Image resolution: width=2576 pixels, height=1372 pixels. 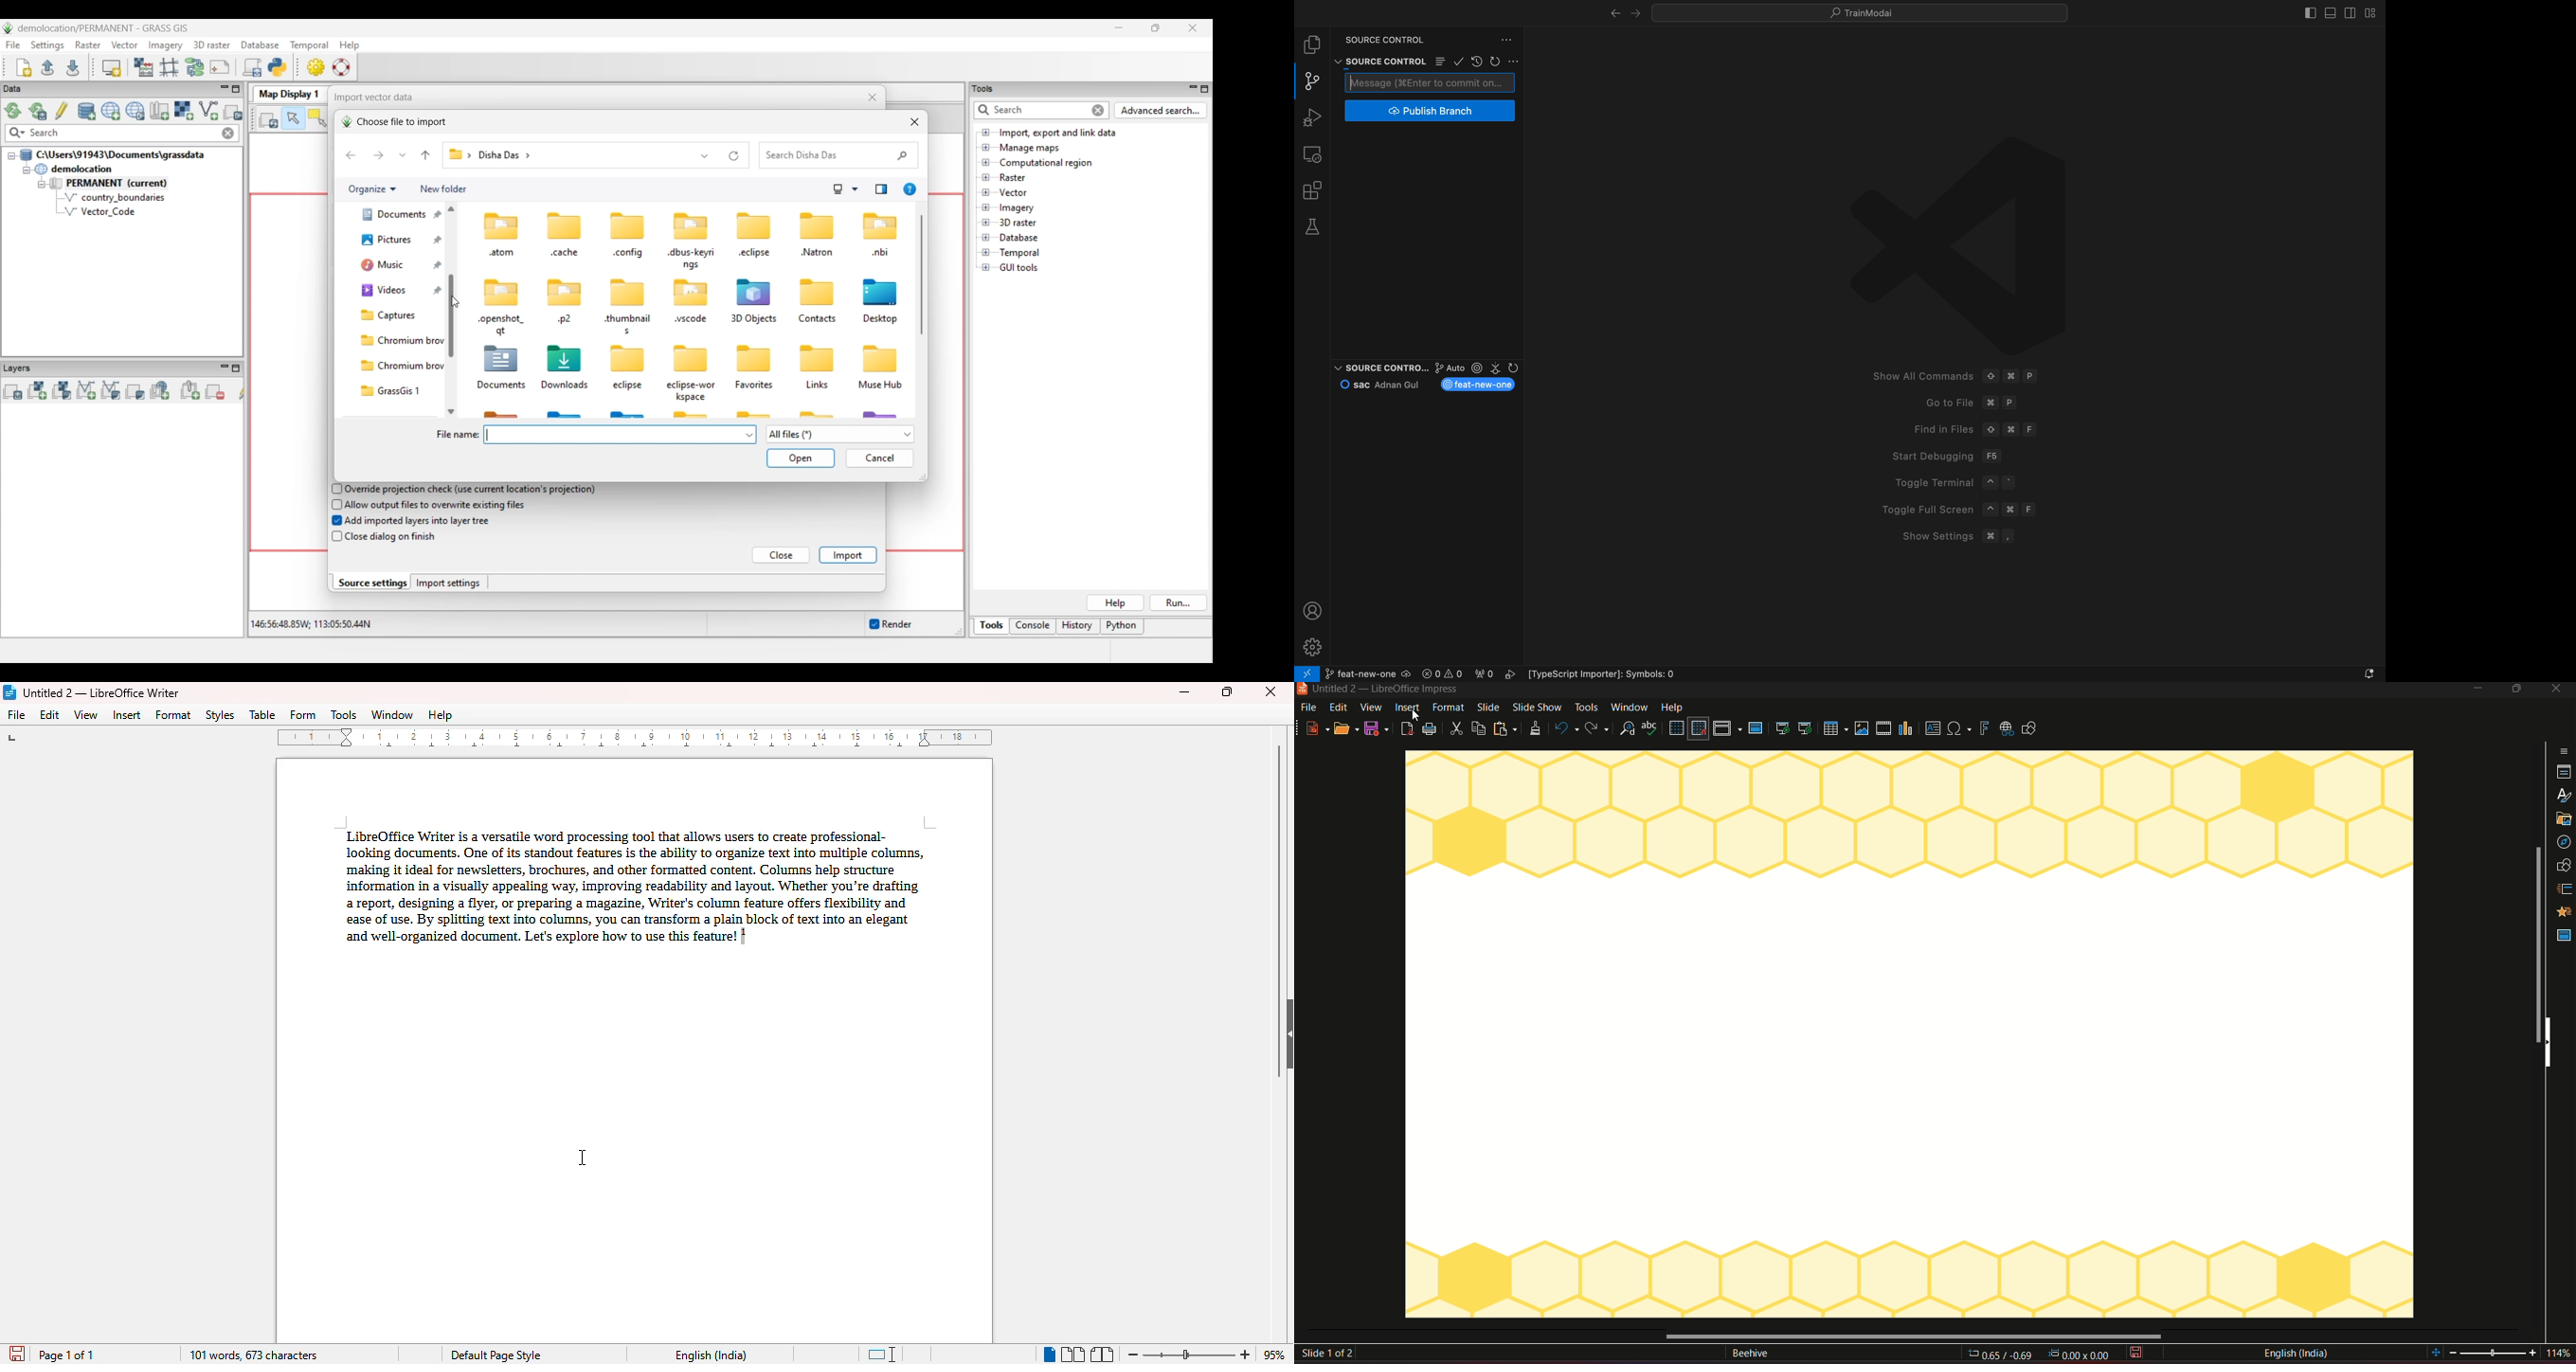 I want to click on redo, so click(x=1600, y=727).